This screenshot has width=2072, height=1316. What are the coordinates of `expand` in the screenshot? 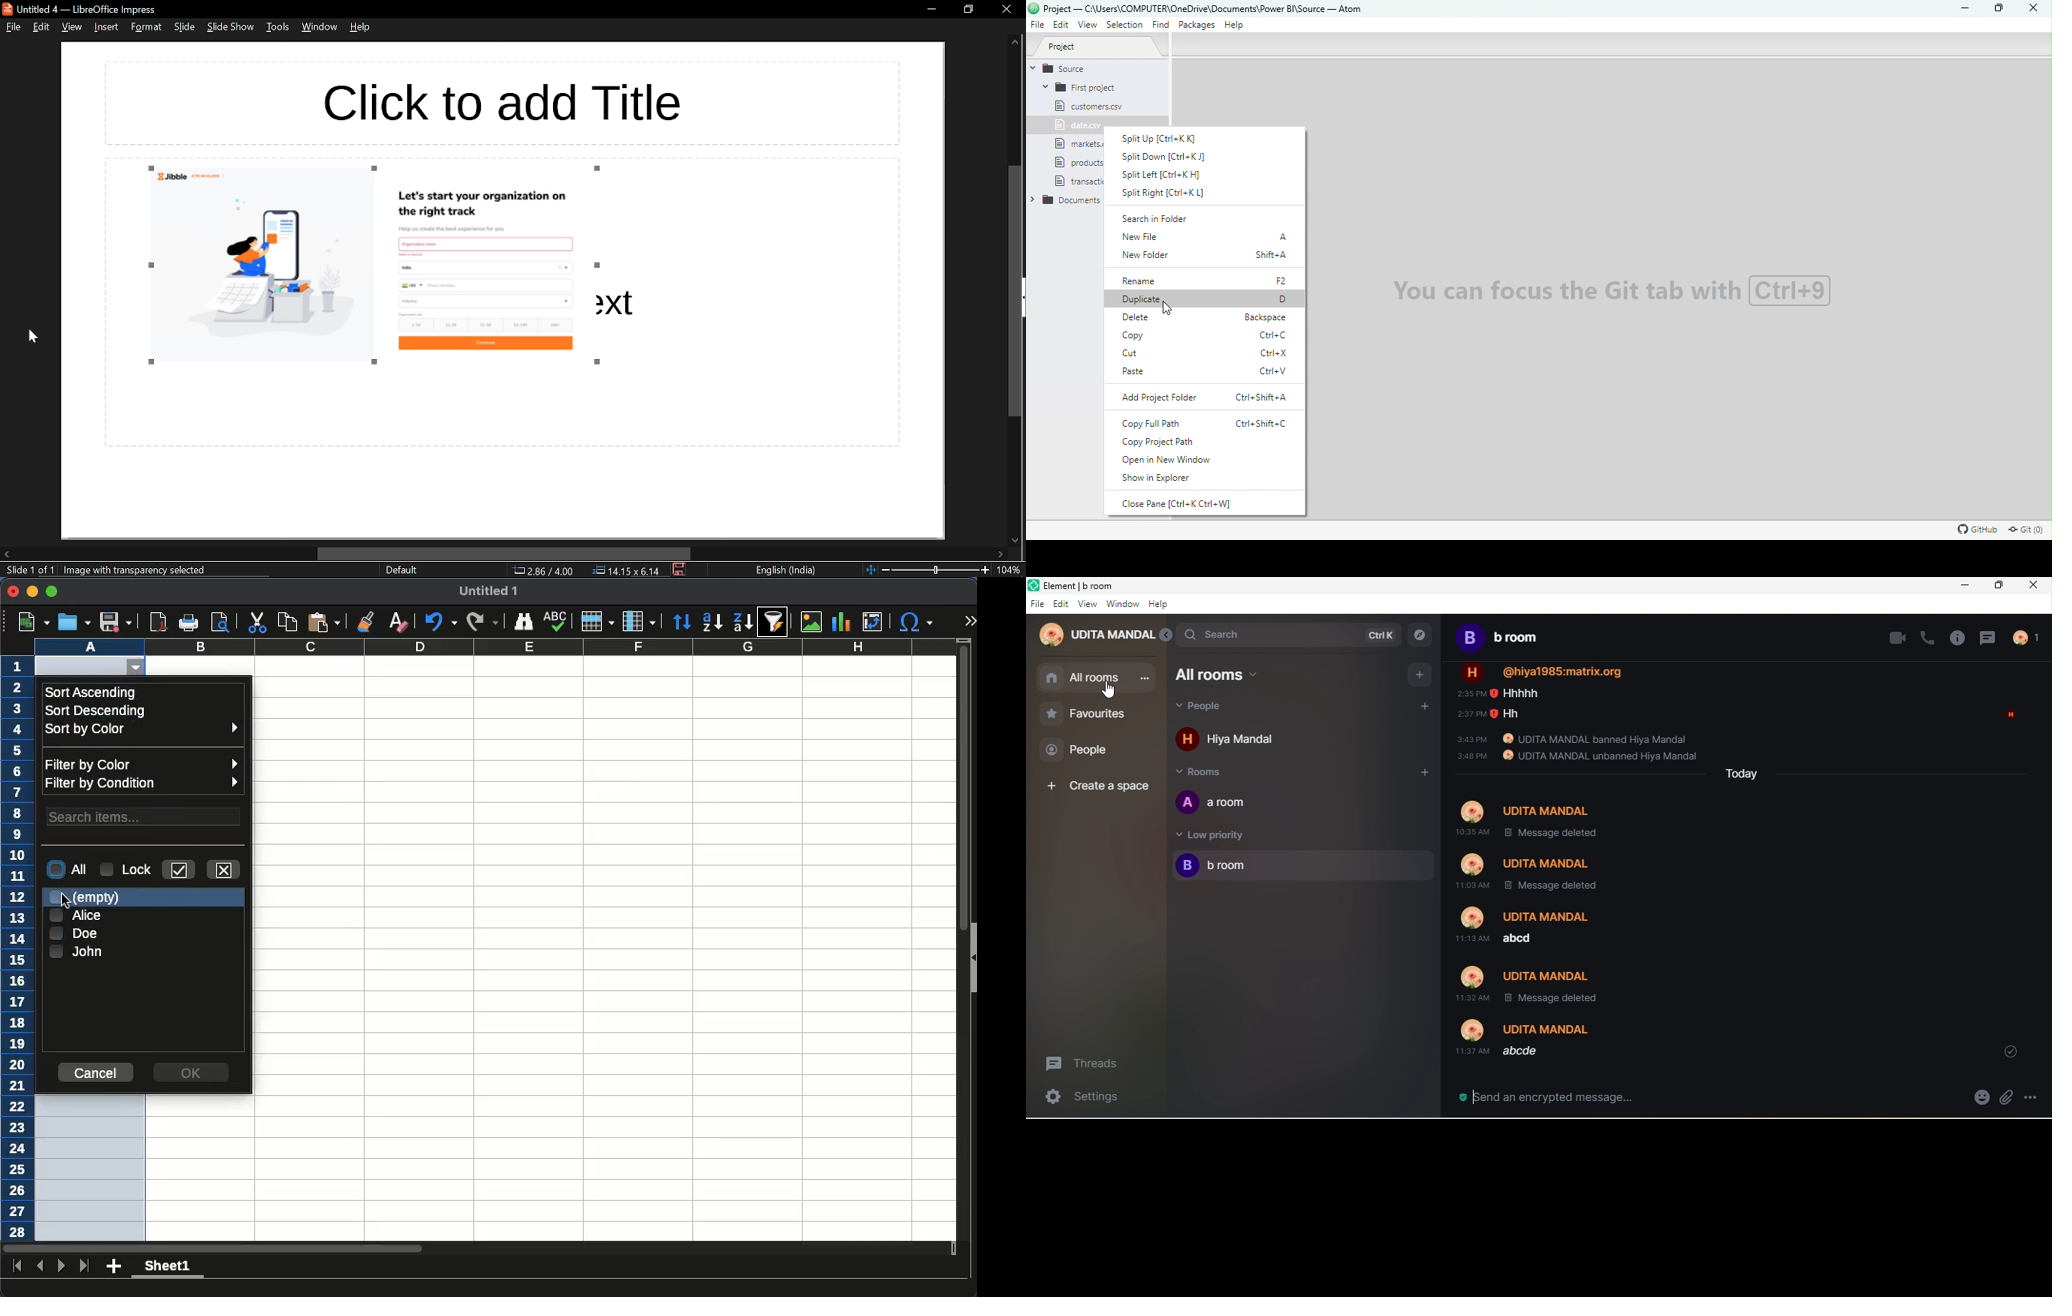 It's located at (1166, 636).